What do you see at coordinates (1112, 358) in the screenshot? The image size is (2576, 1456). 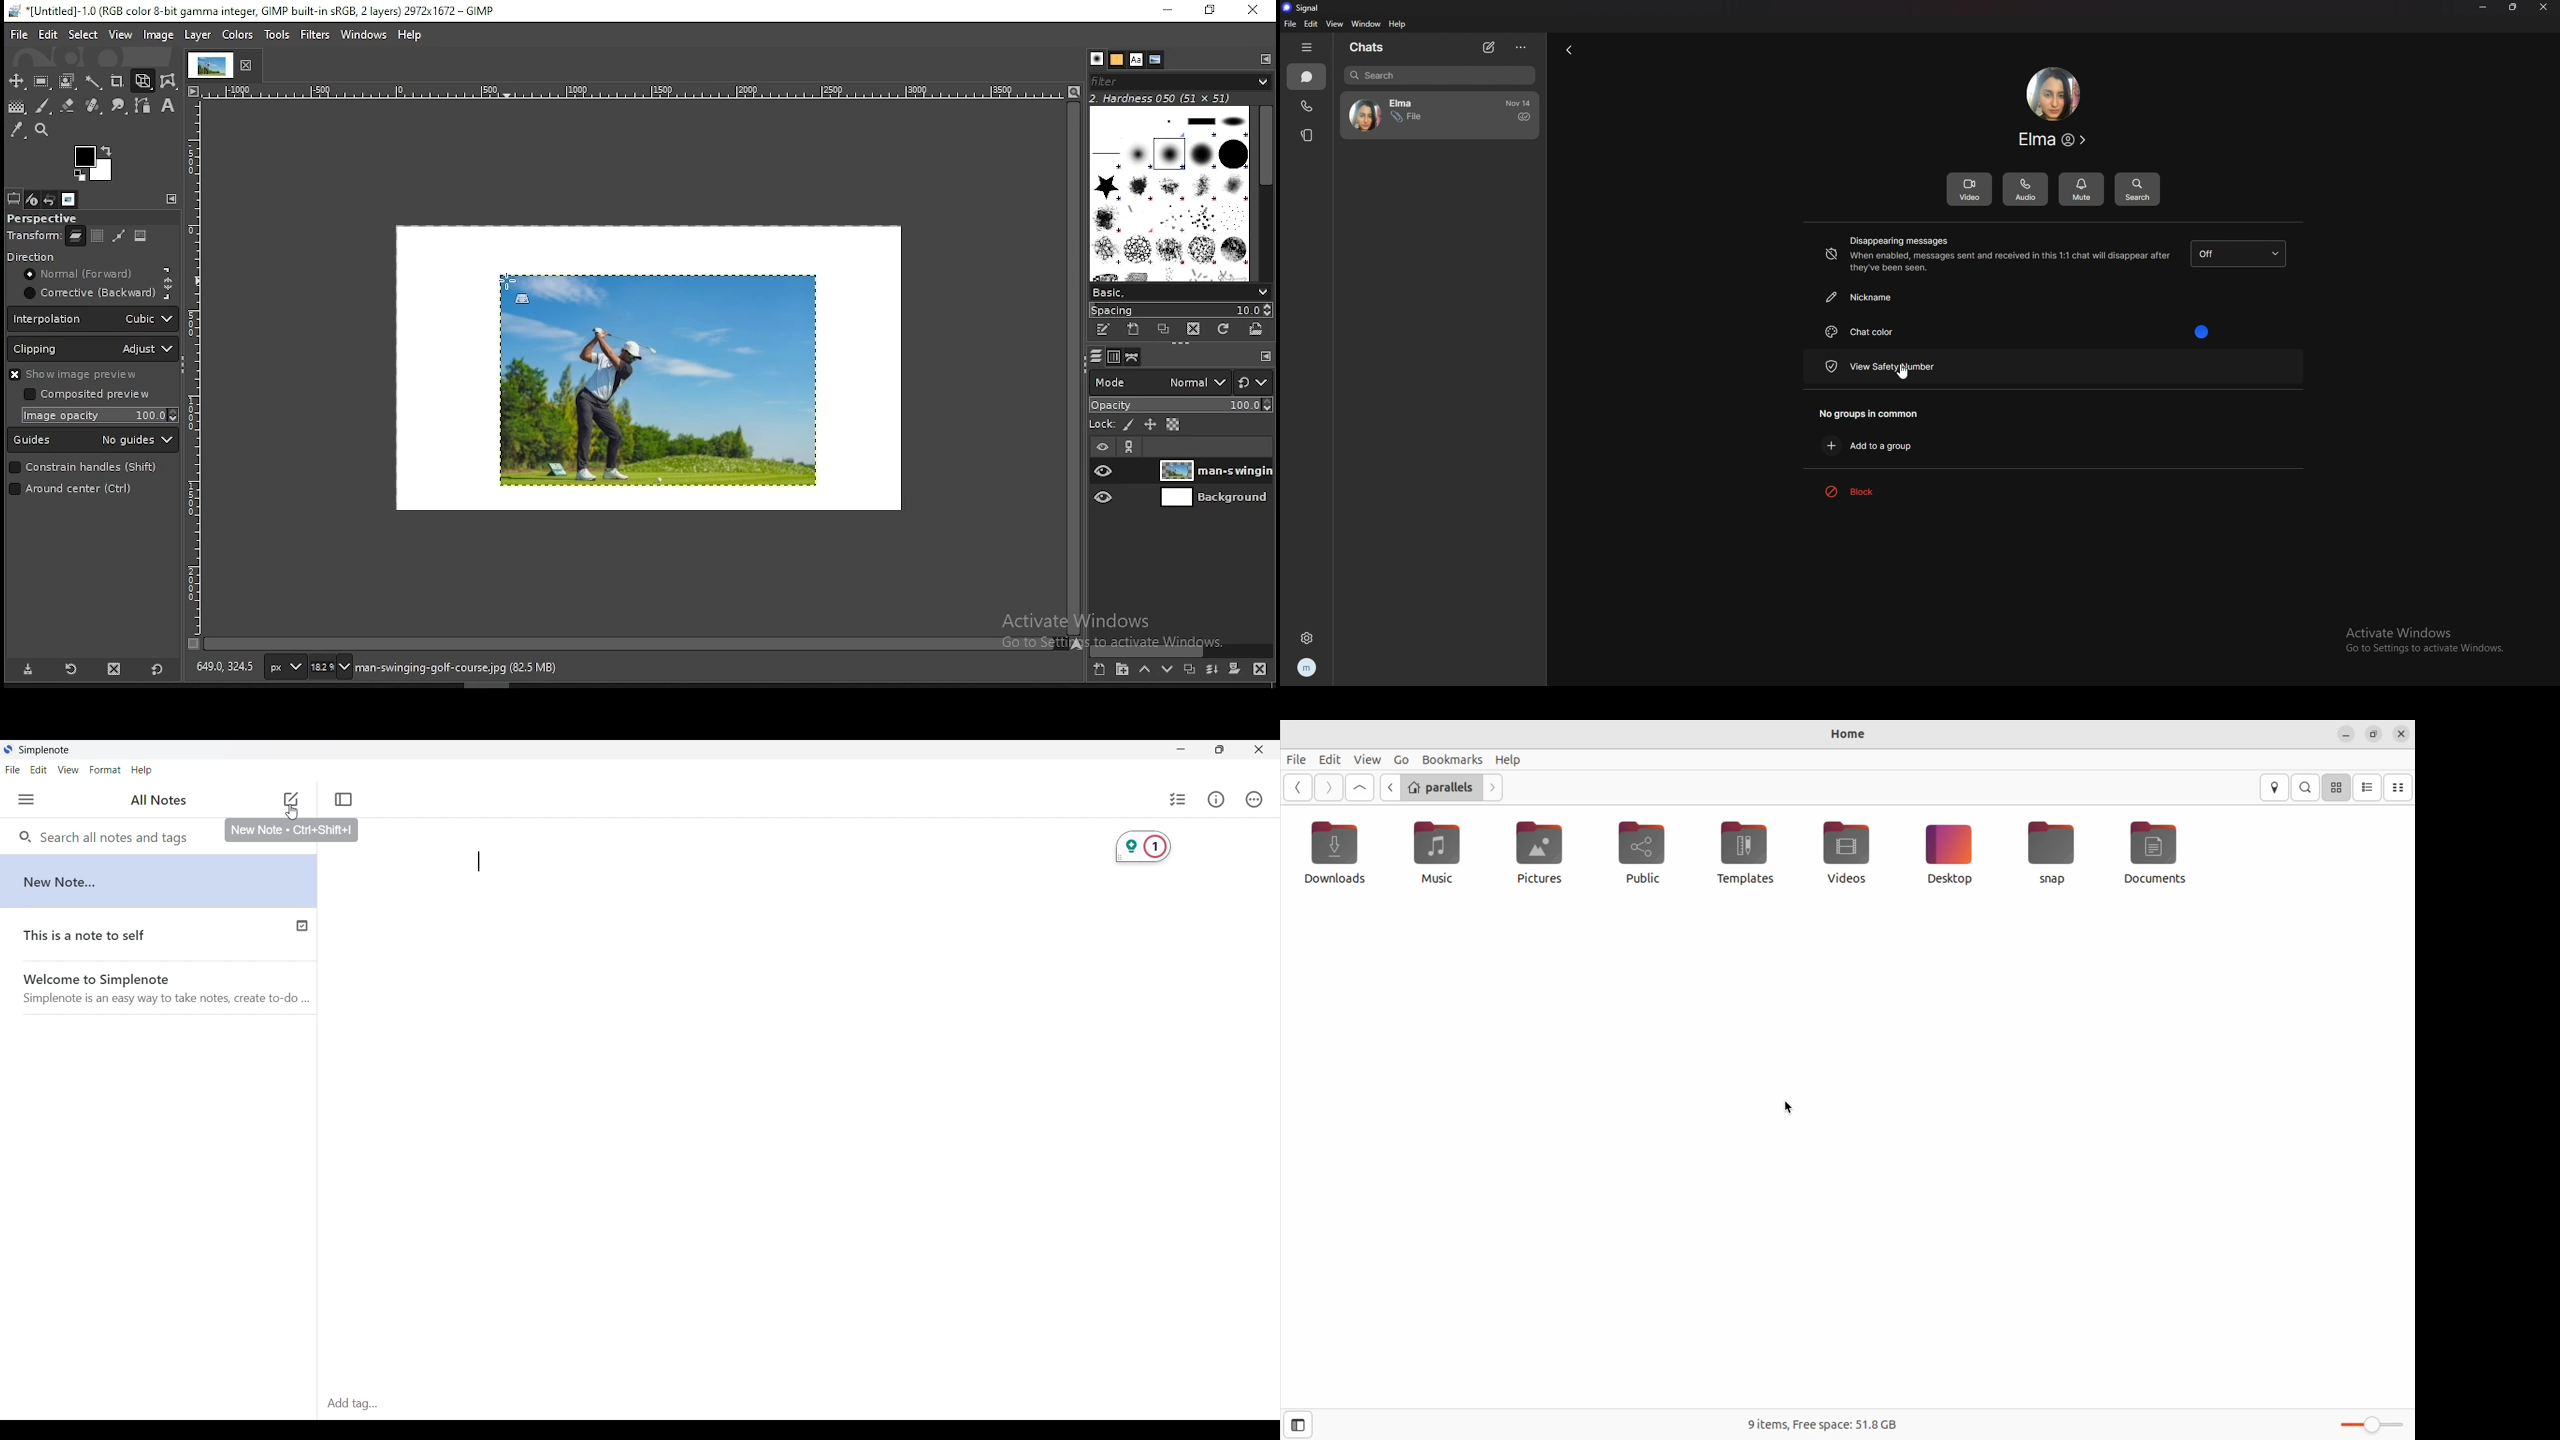 I see `channels` at bounding box center [1112, 358].